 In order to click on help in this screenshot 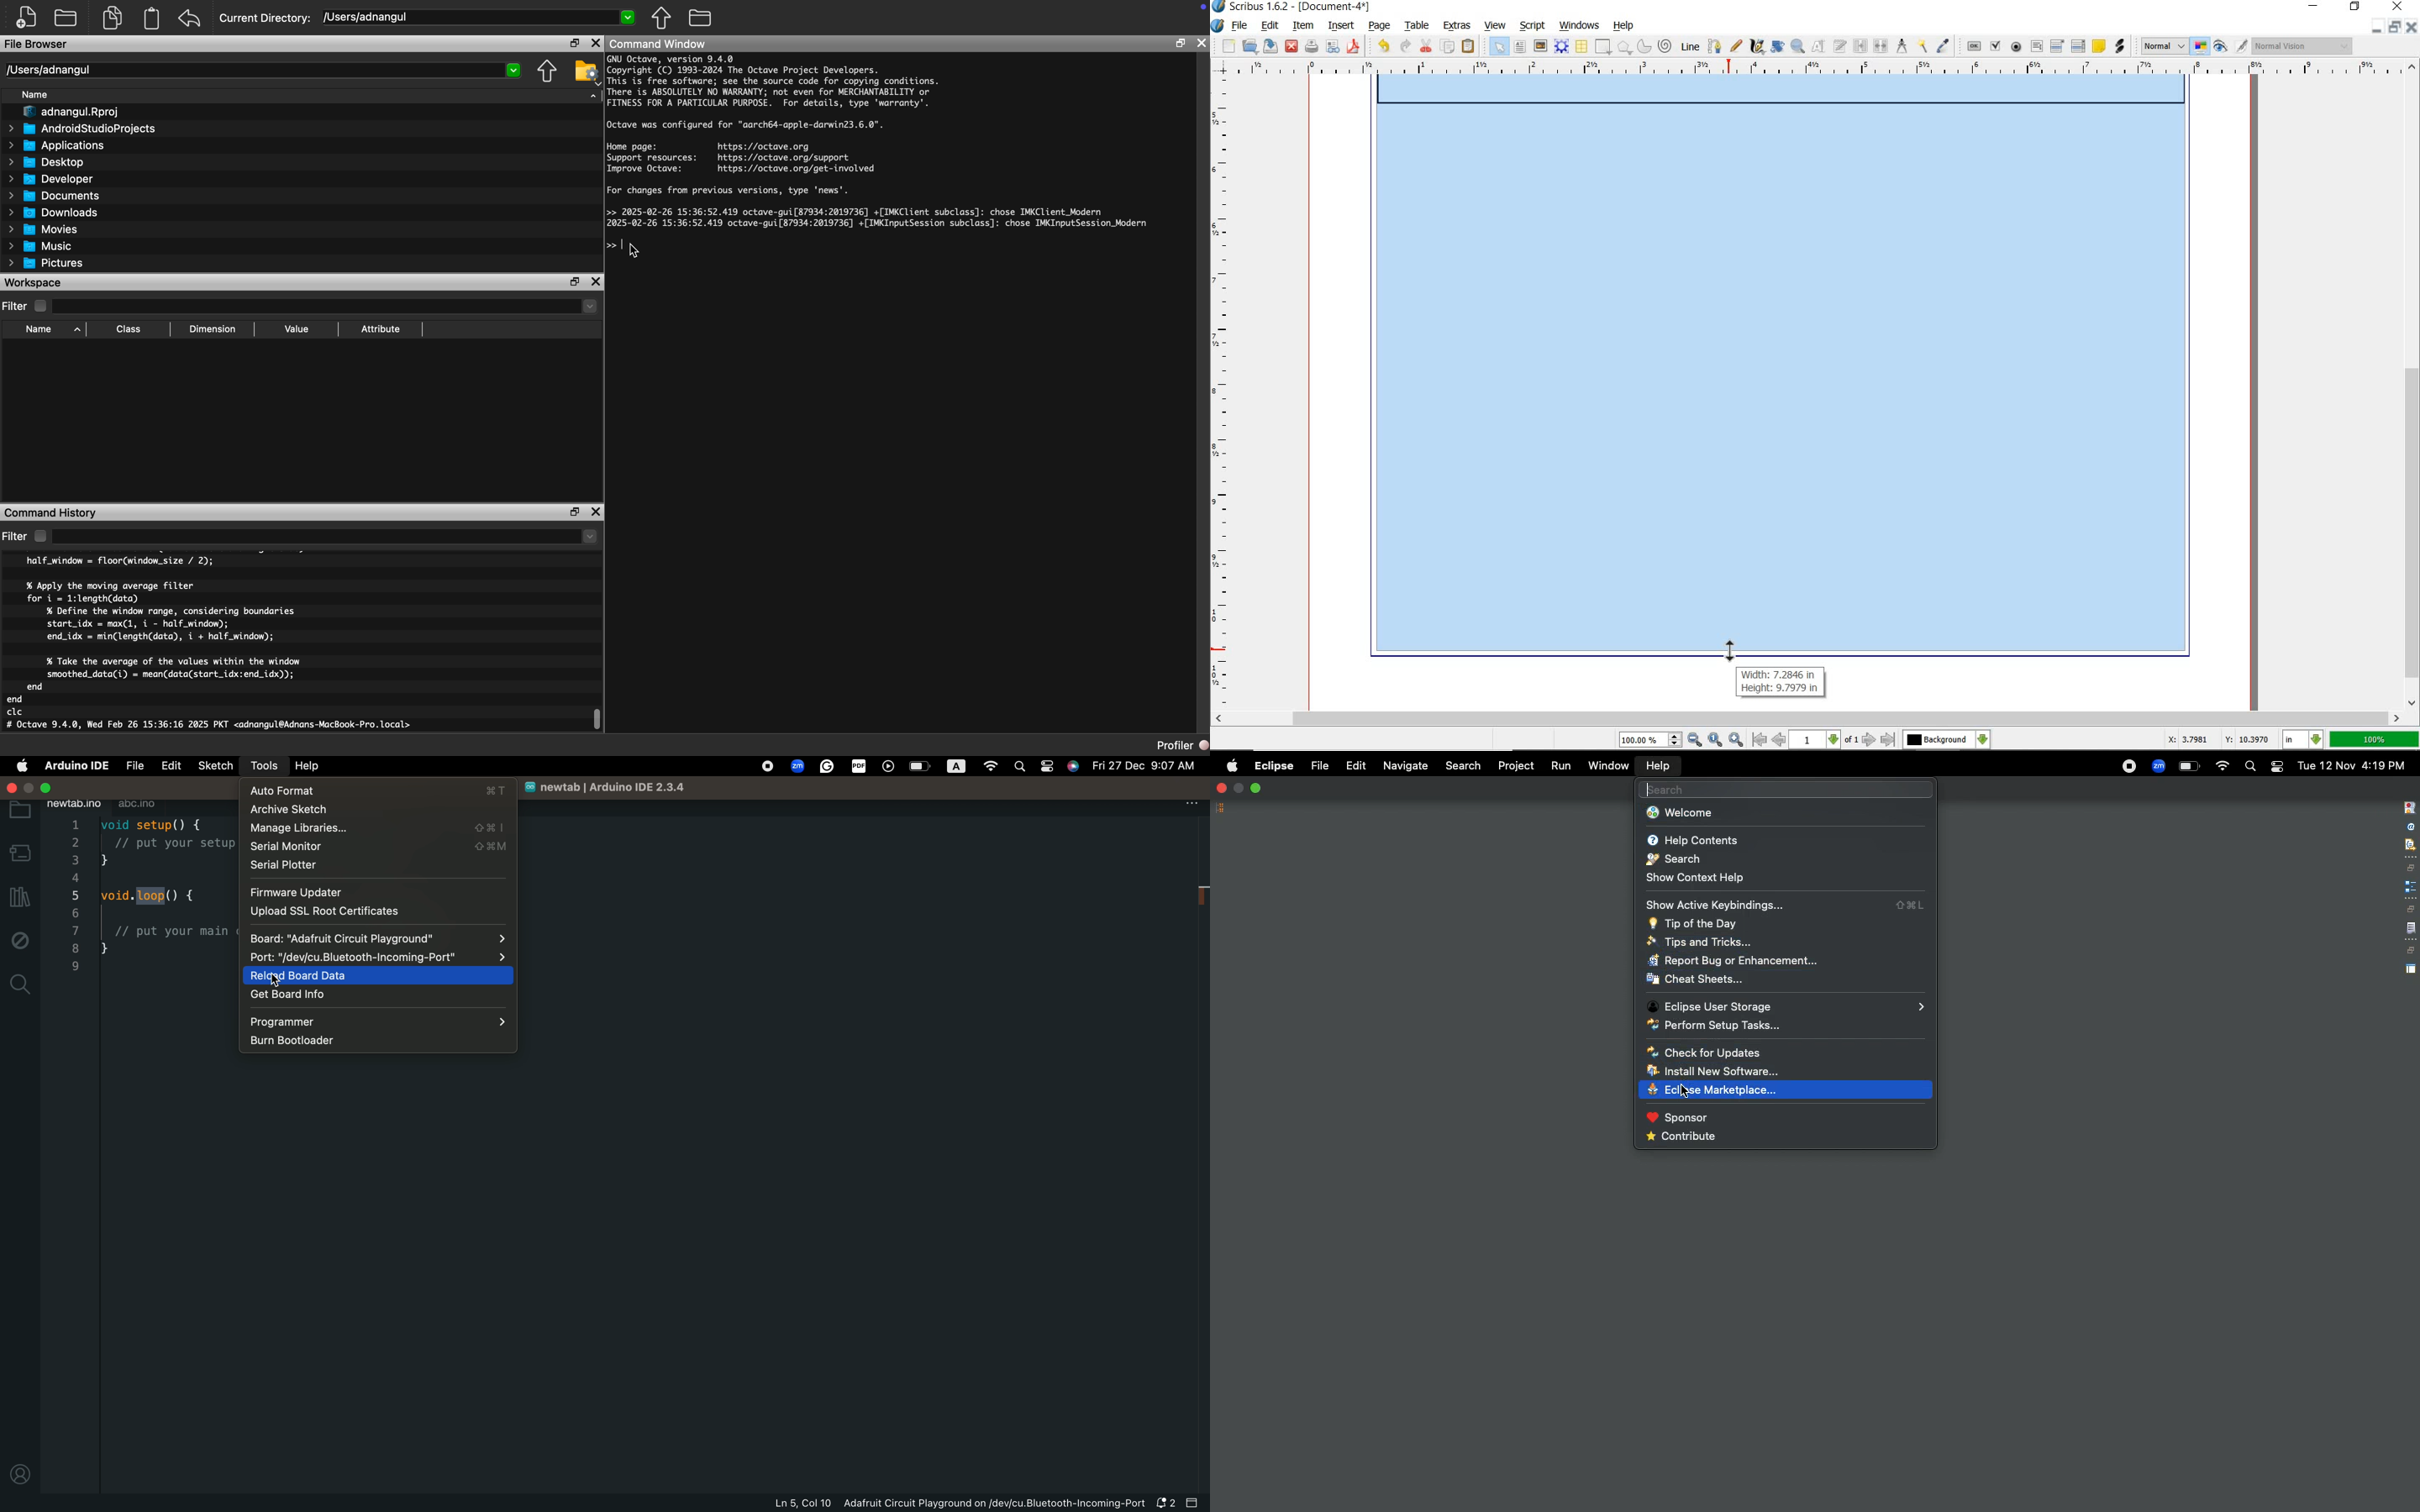, I will do `click(1625, 27)`.